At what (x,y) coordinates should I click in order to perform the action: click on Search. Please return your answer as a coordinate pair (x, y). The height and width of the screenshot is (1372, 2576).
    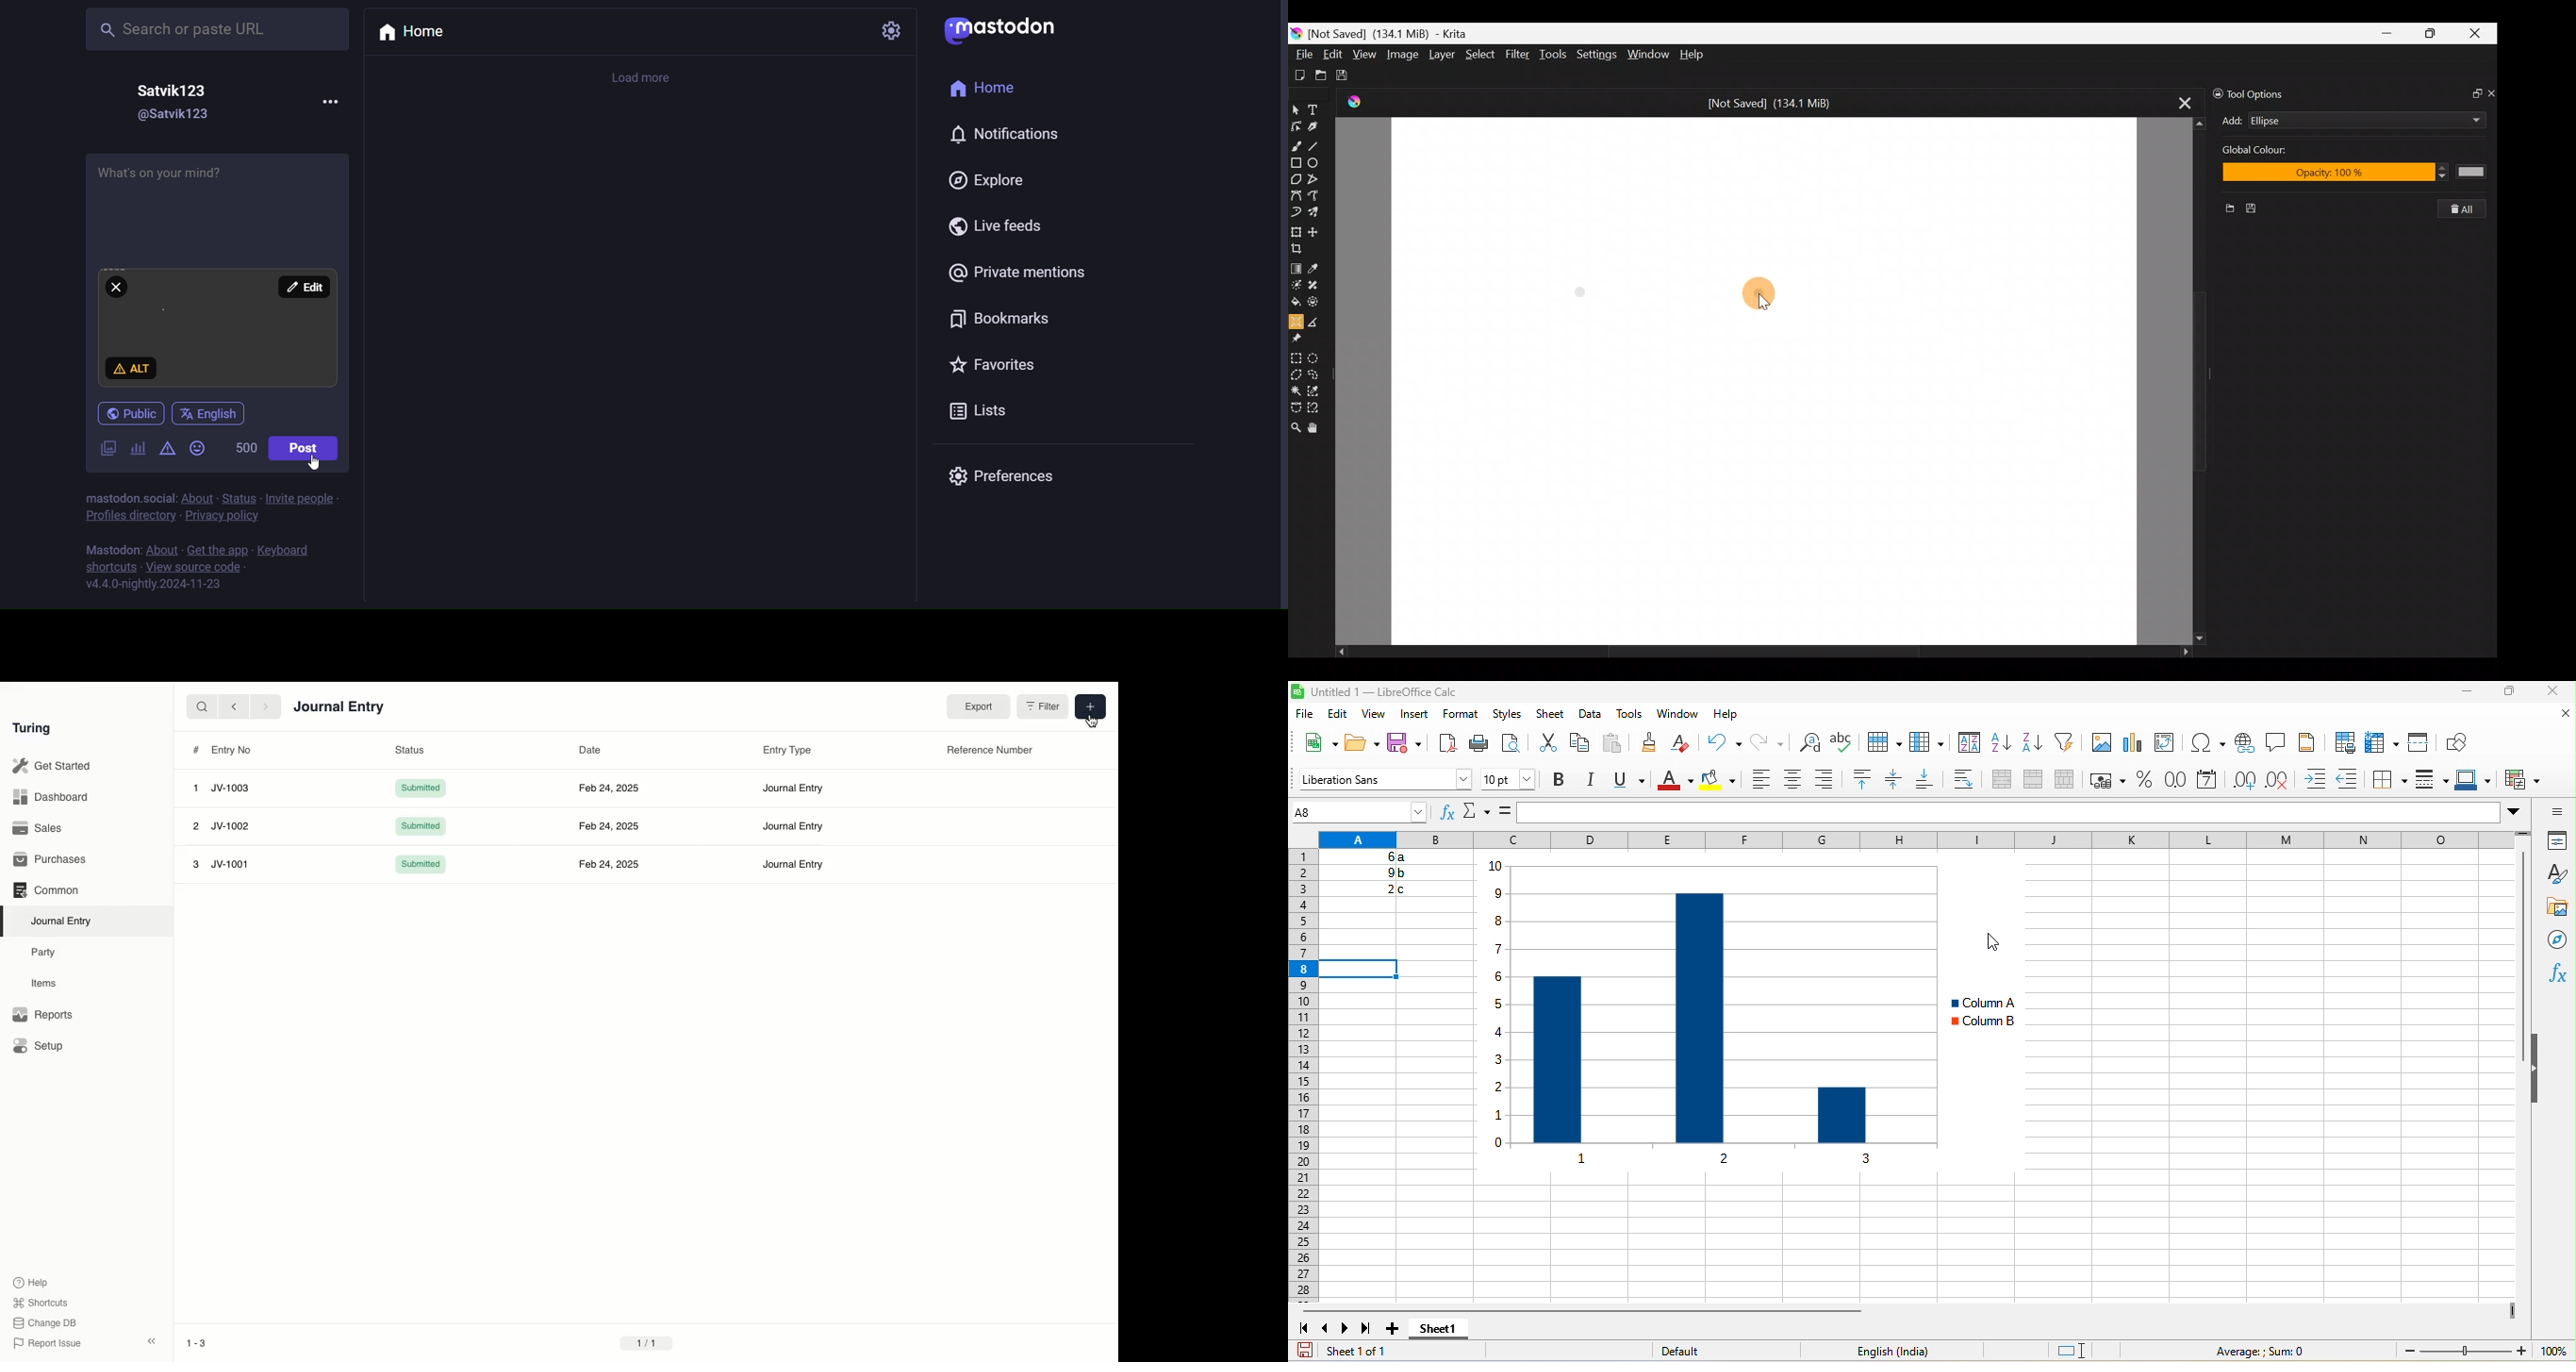
    Looking at the image, I should click on (201, 706).